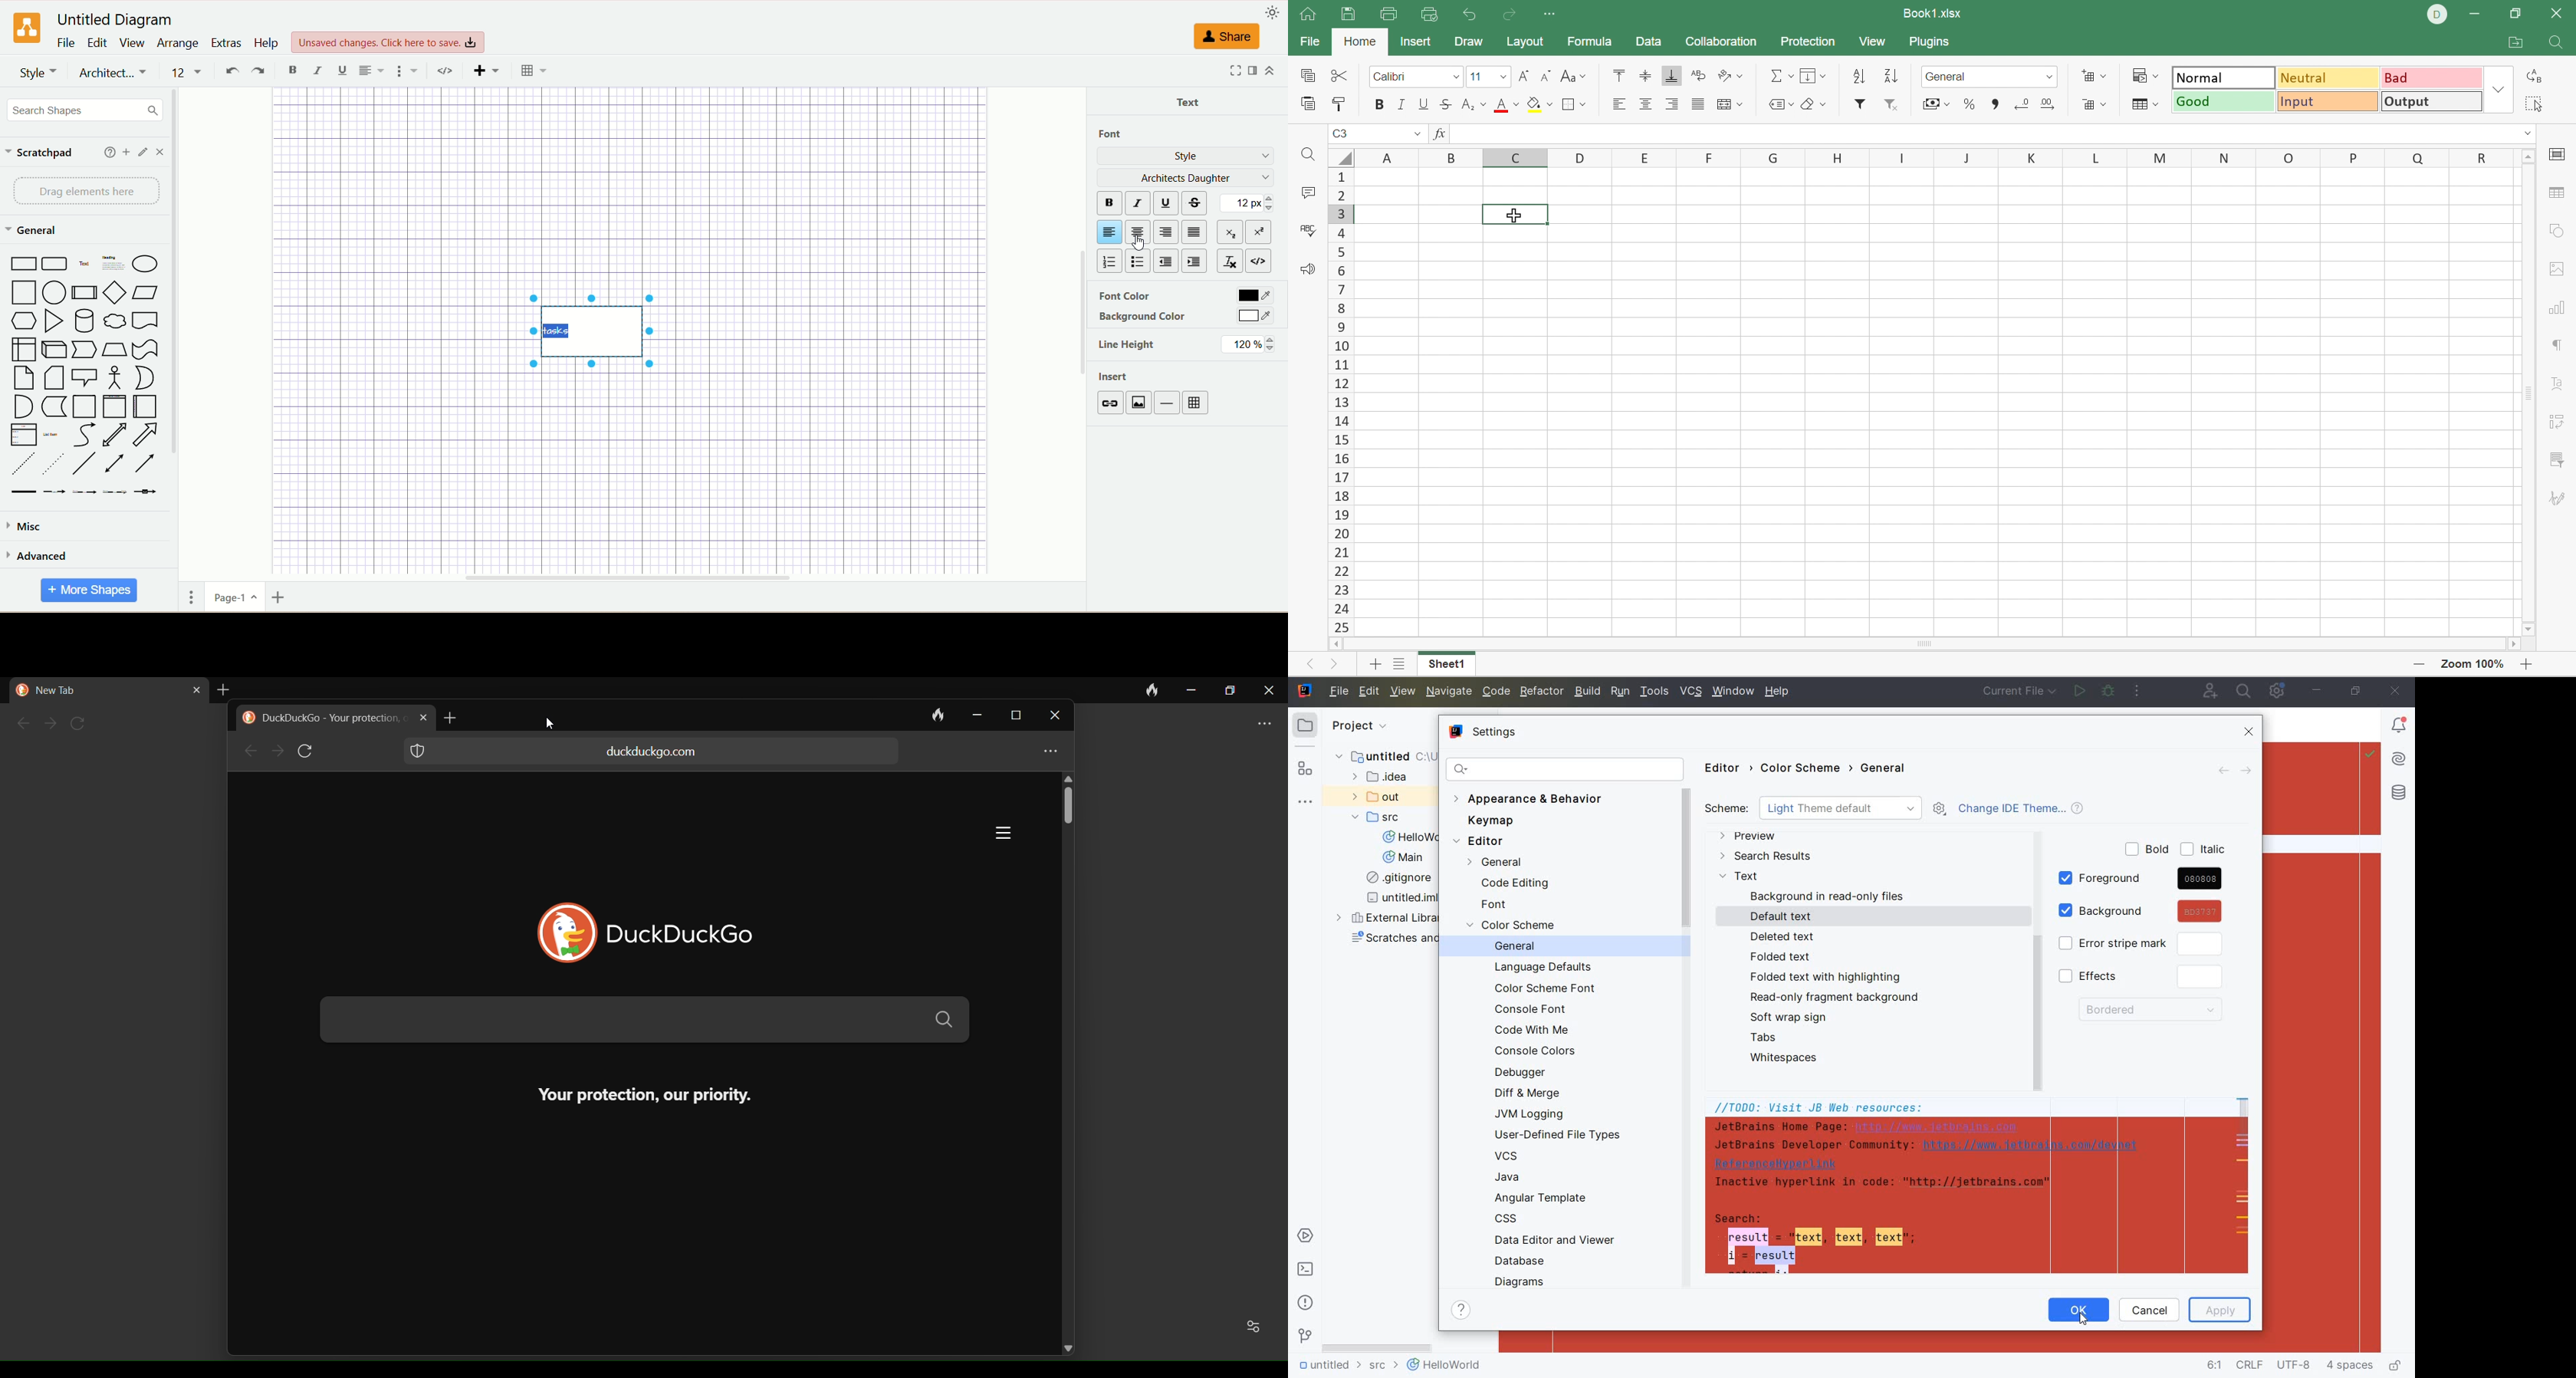  What do you see at coordinates (1477, 77) in the screenshot?
I see `Font size` at bounding box center [1477, 77].